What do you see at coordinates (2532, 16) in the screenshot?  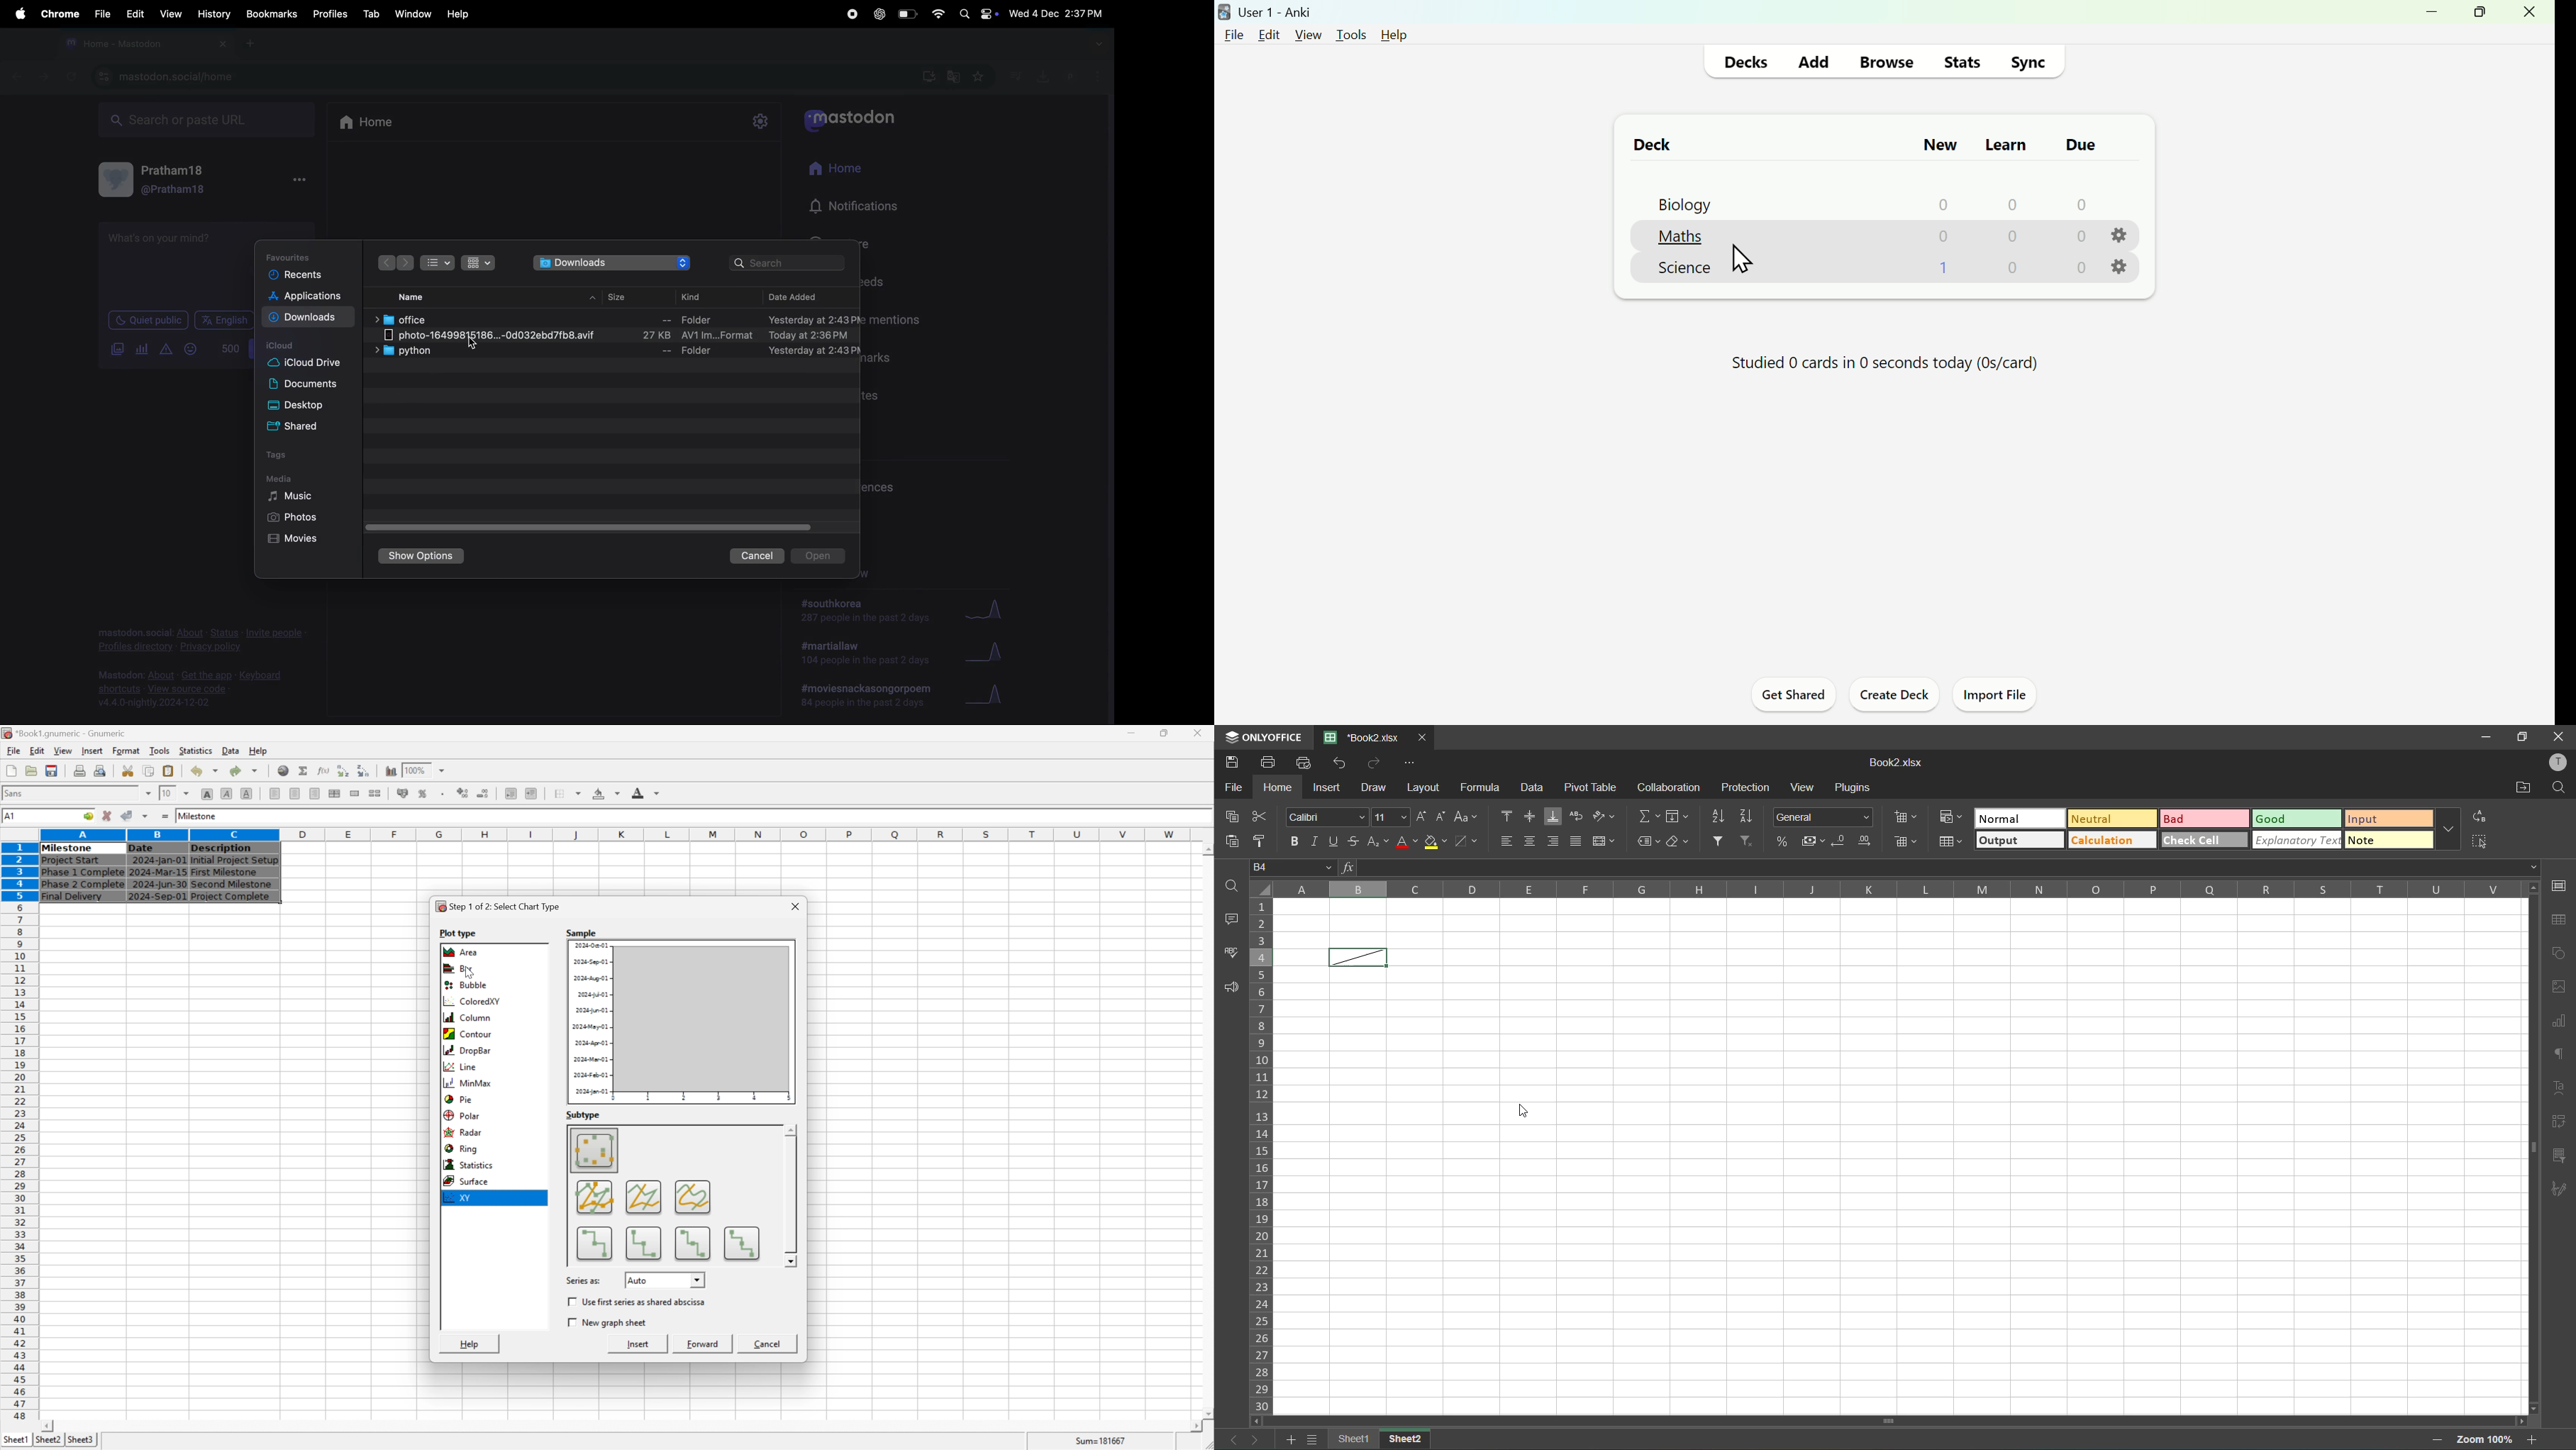 I see `Close` at bounding box center [2532, 16].